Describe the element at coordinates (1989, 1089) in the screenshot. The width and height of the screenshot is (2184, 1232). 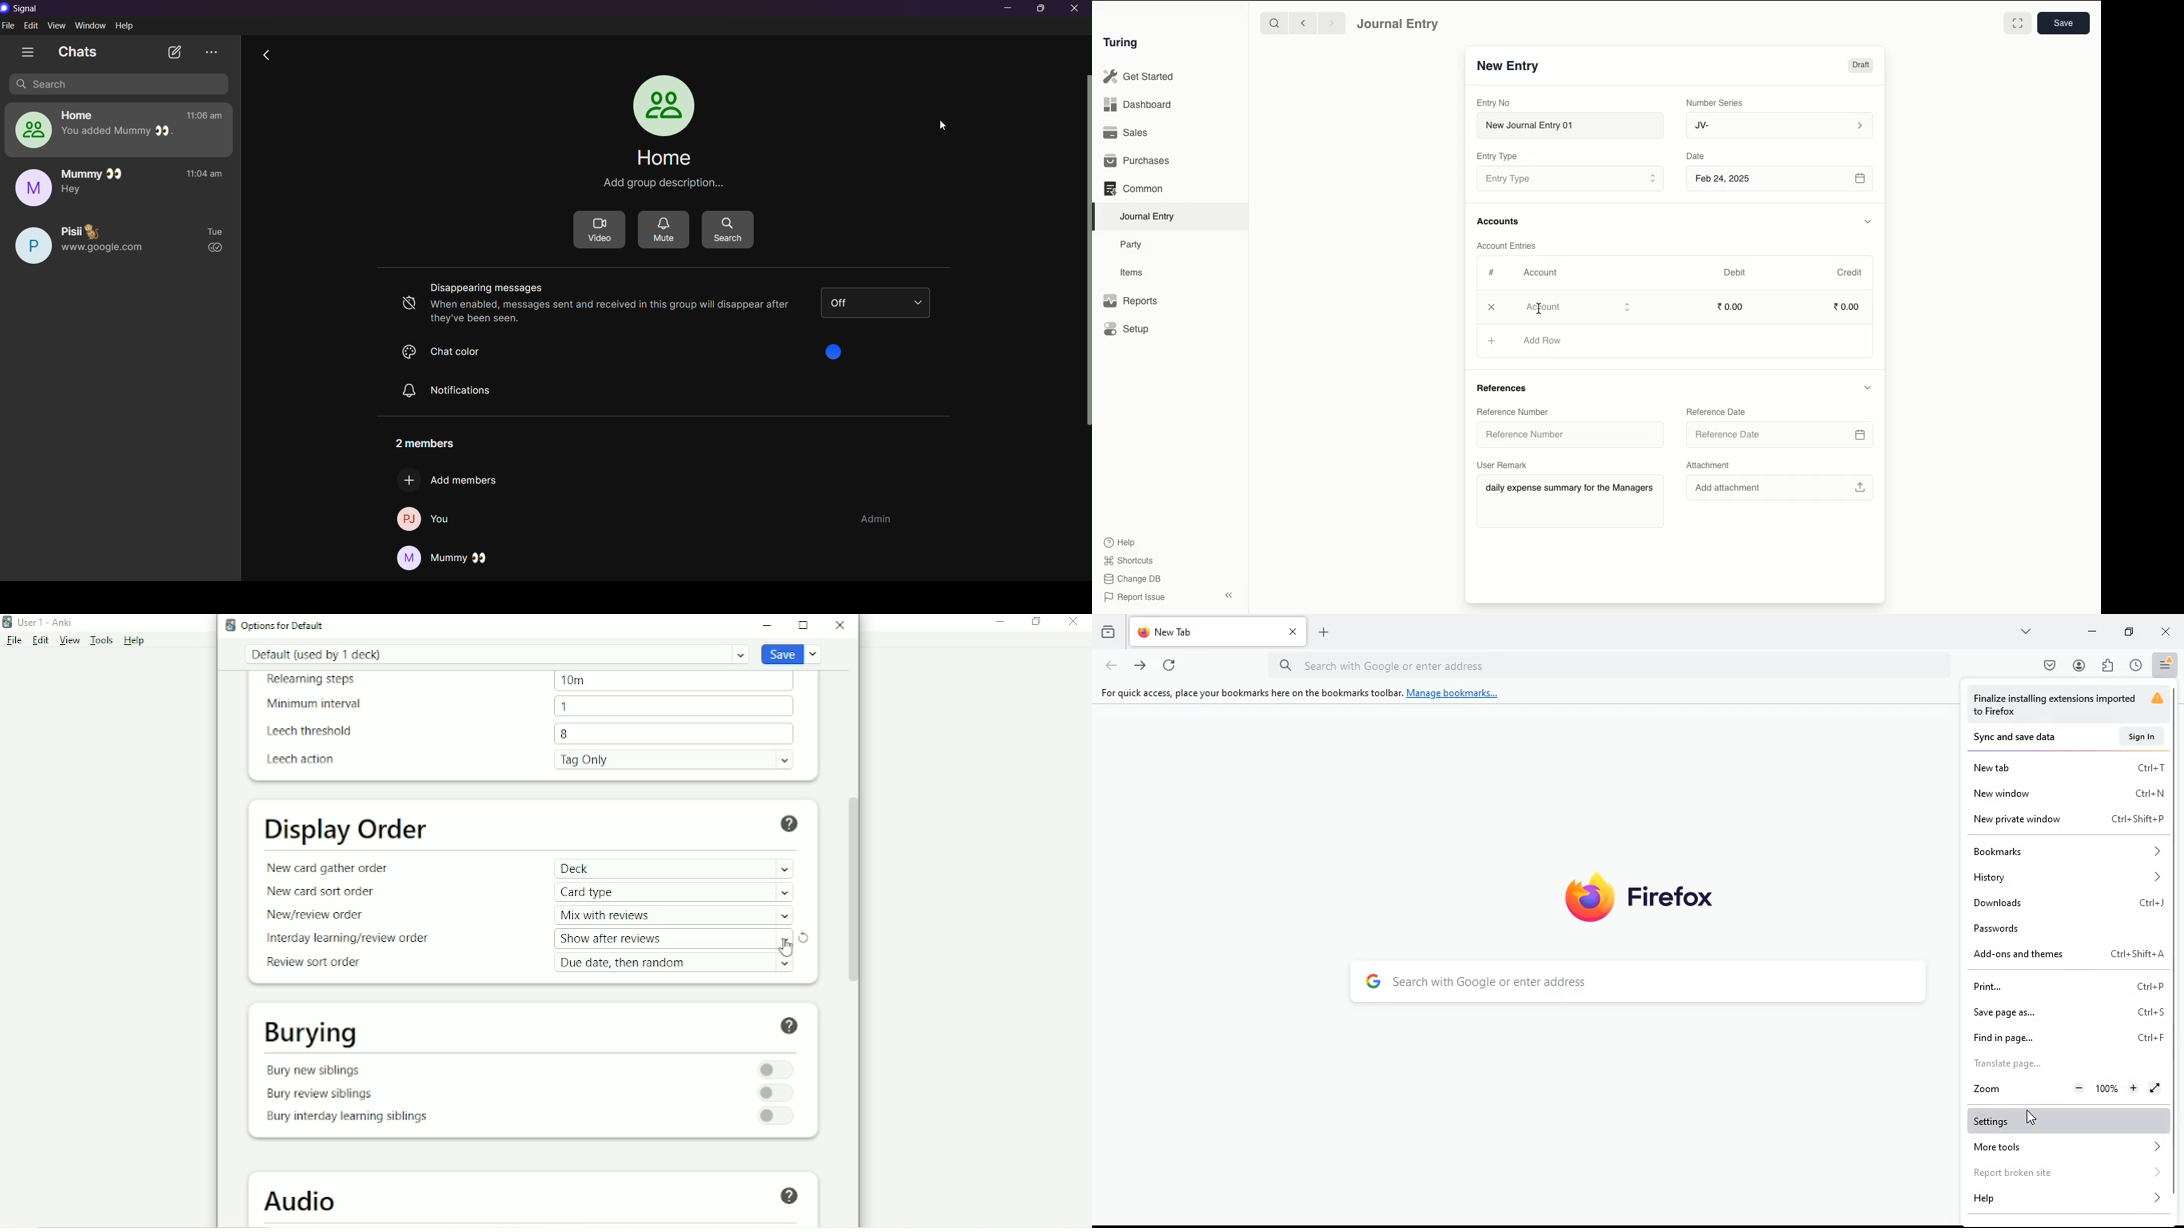
I see `zoom` at that location.